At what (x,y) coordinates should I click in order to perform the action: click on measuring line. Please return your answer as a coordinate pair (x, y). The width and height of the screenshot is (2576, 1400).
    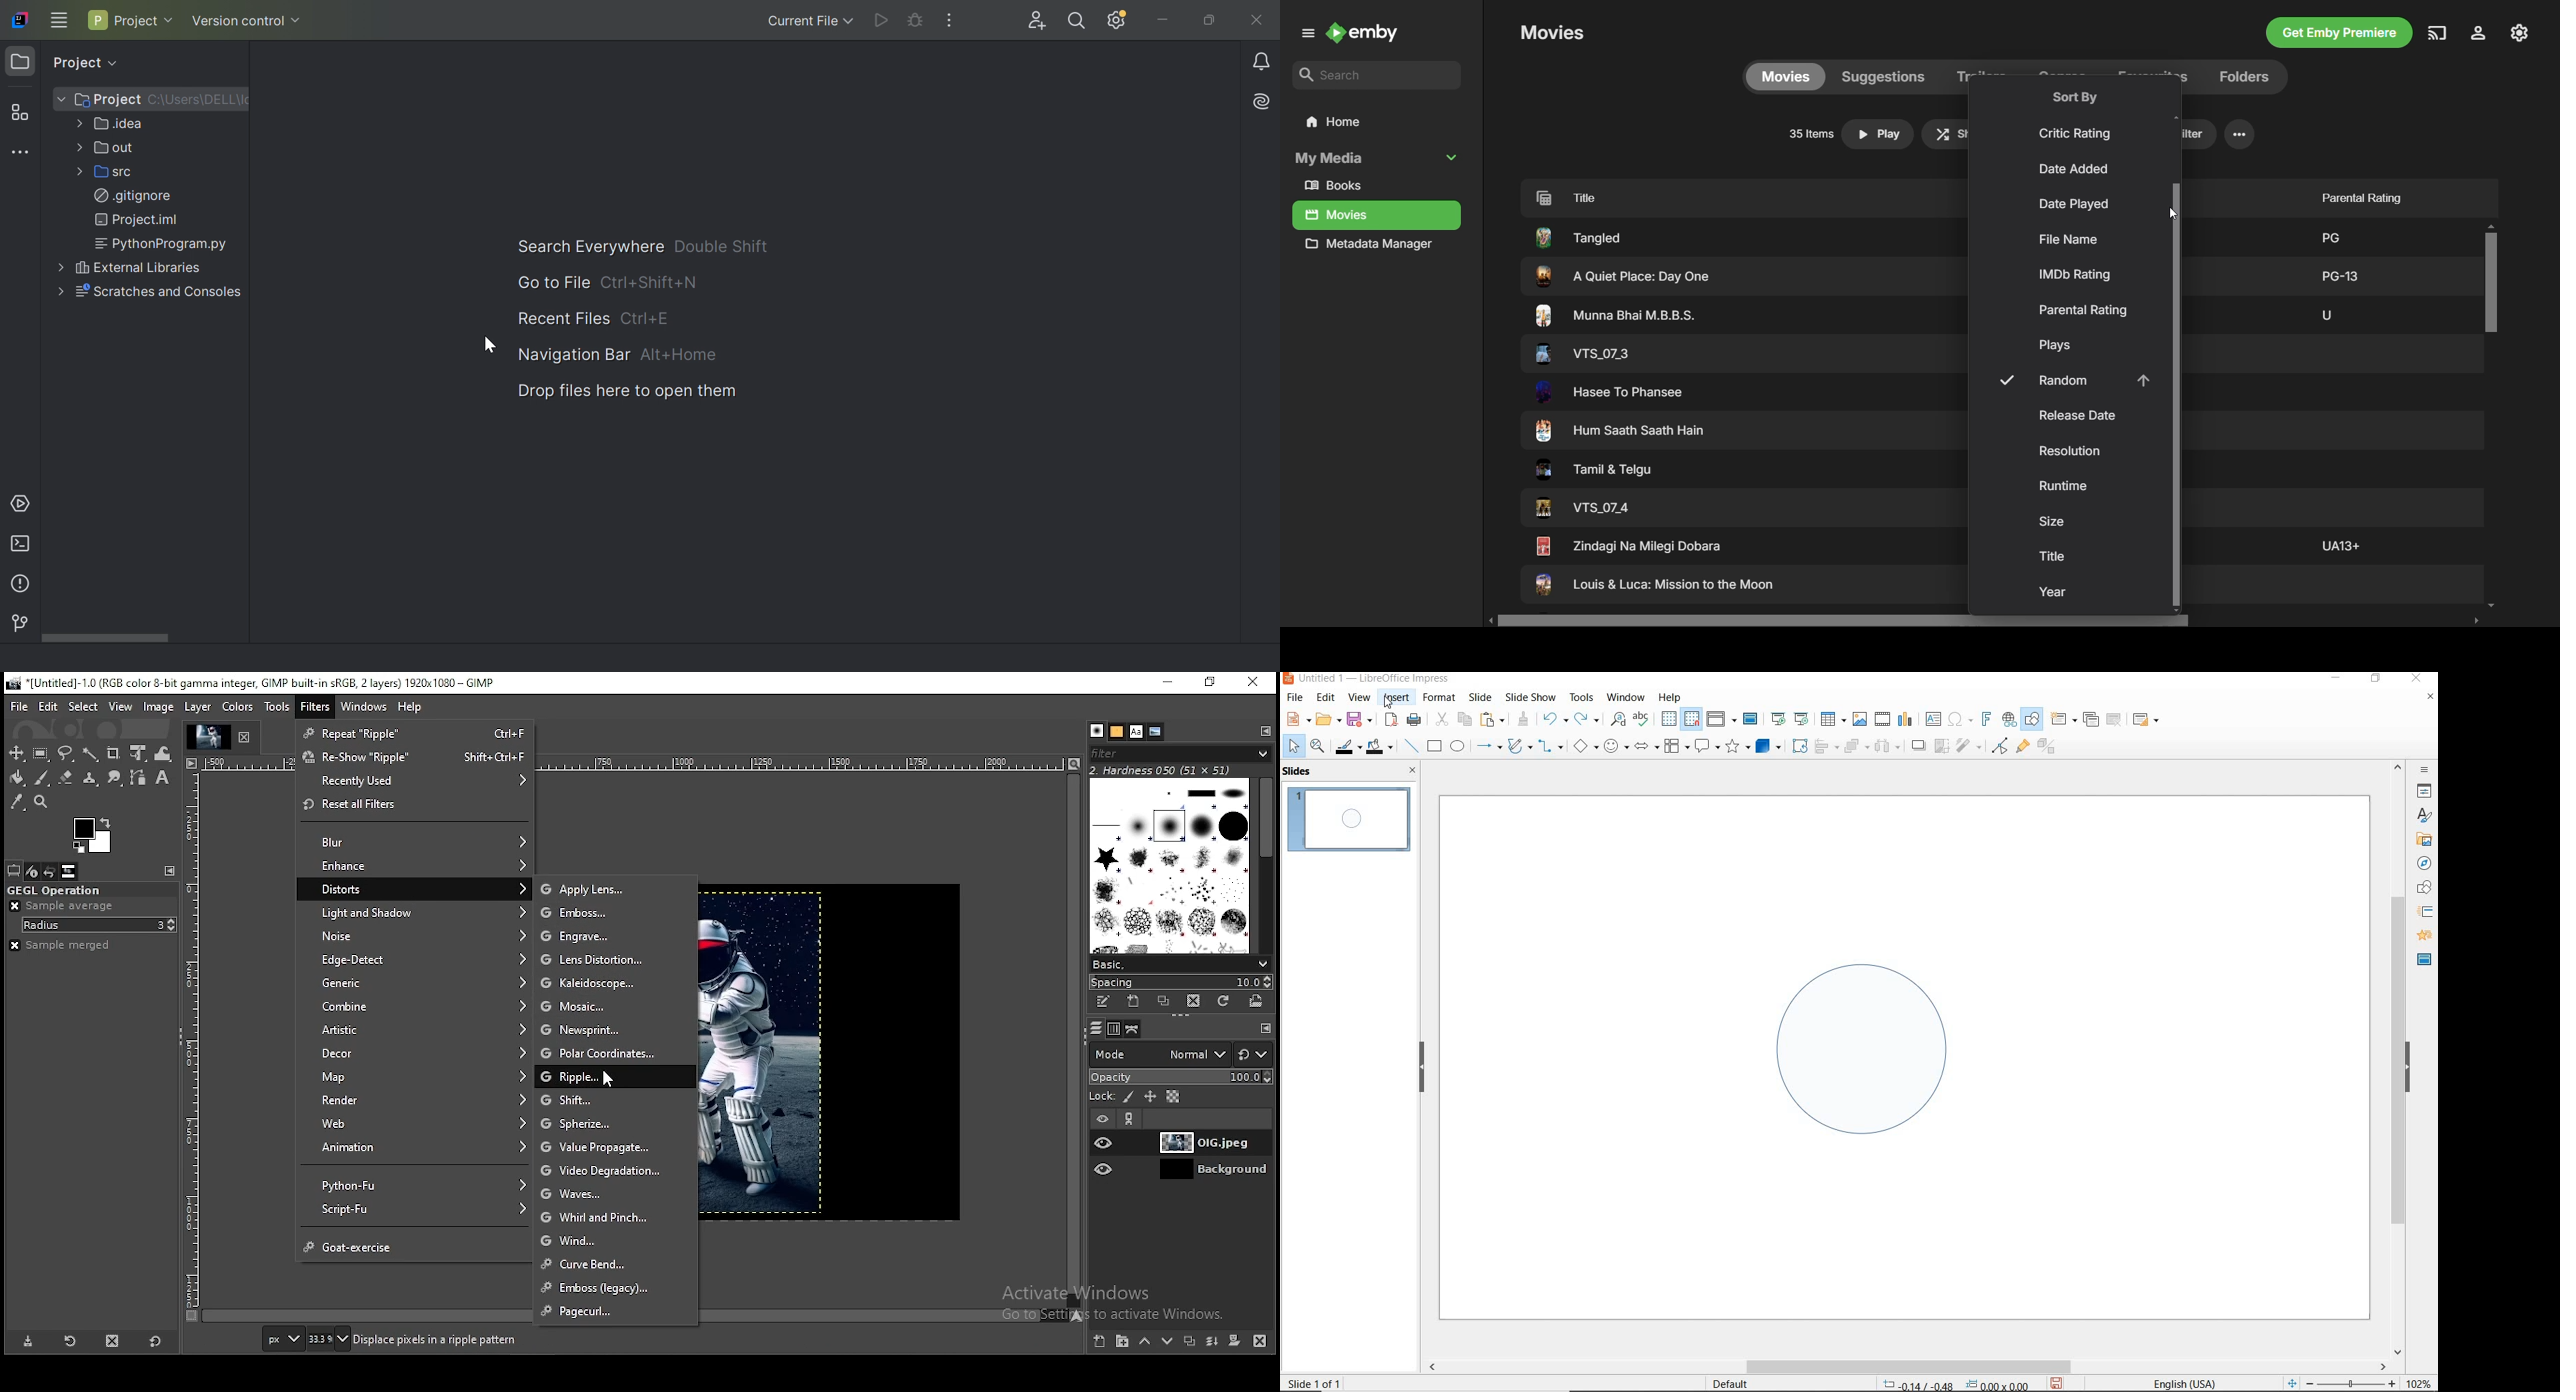
    Looking at the image, I should click on (197, 1050).